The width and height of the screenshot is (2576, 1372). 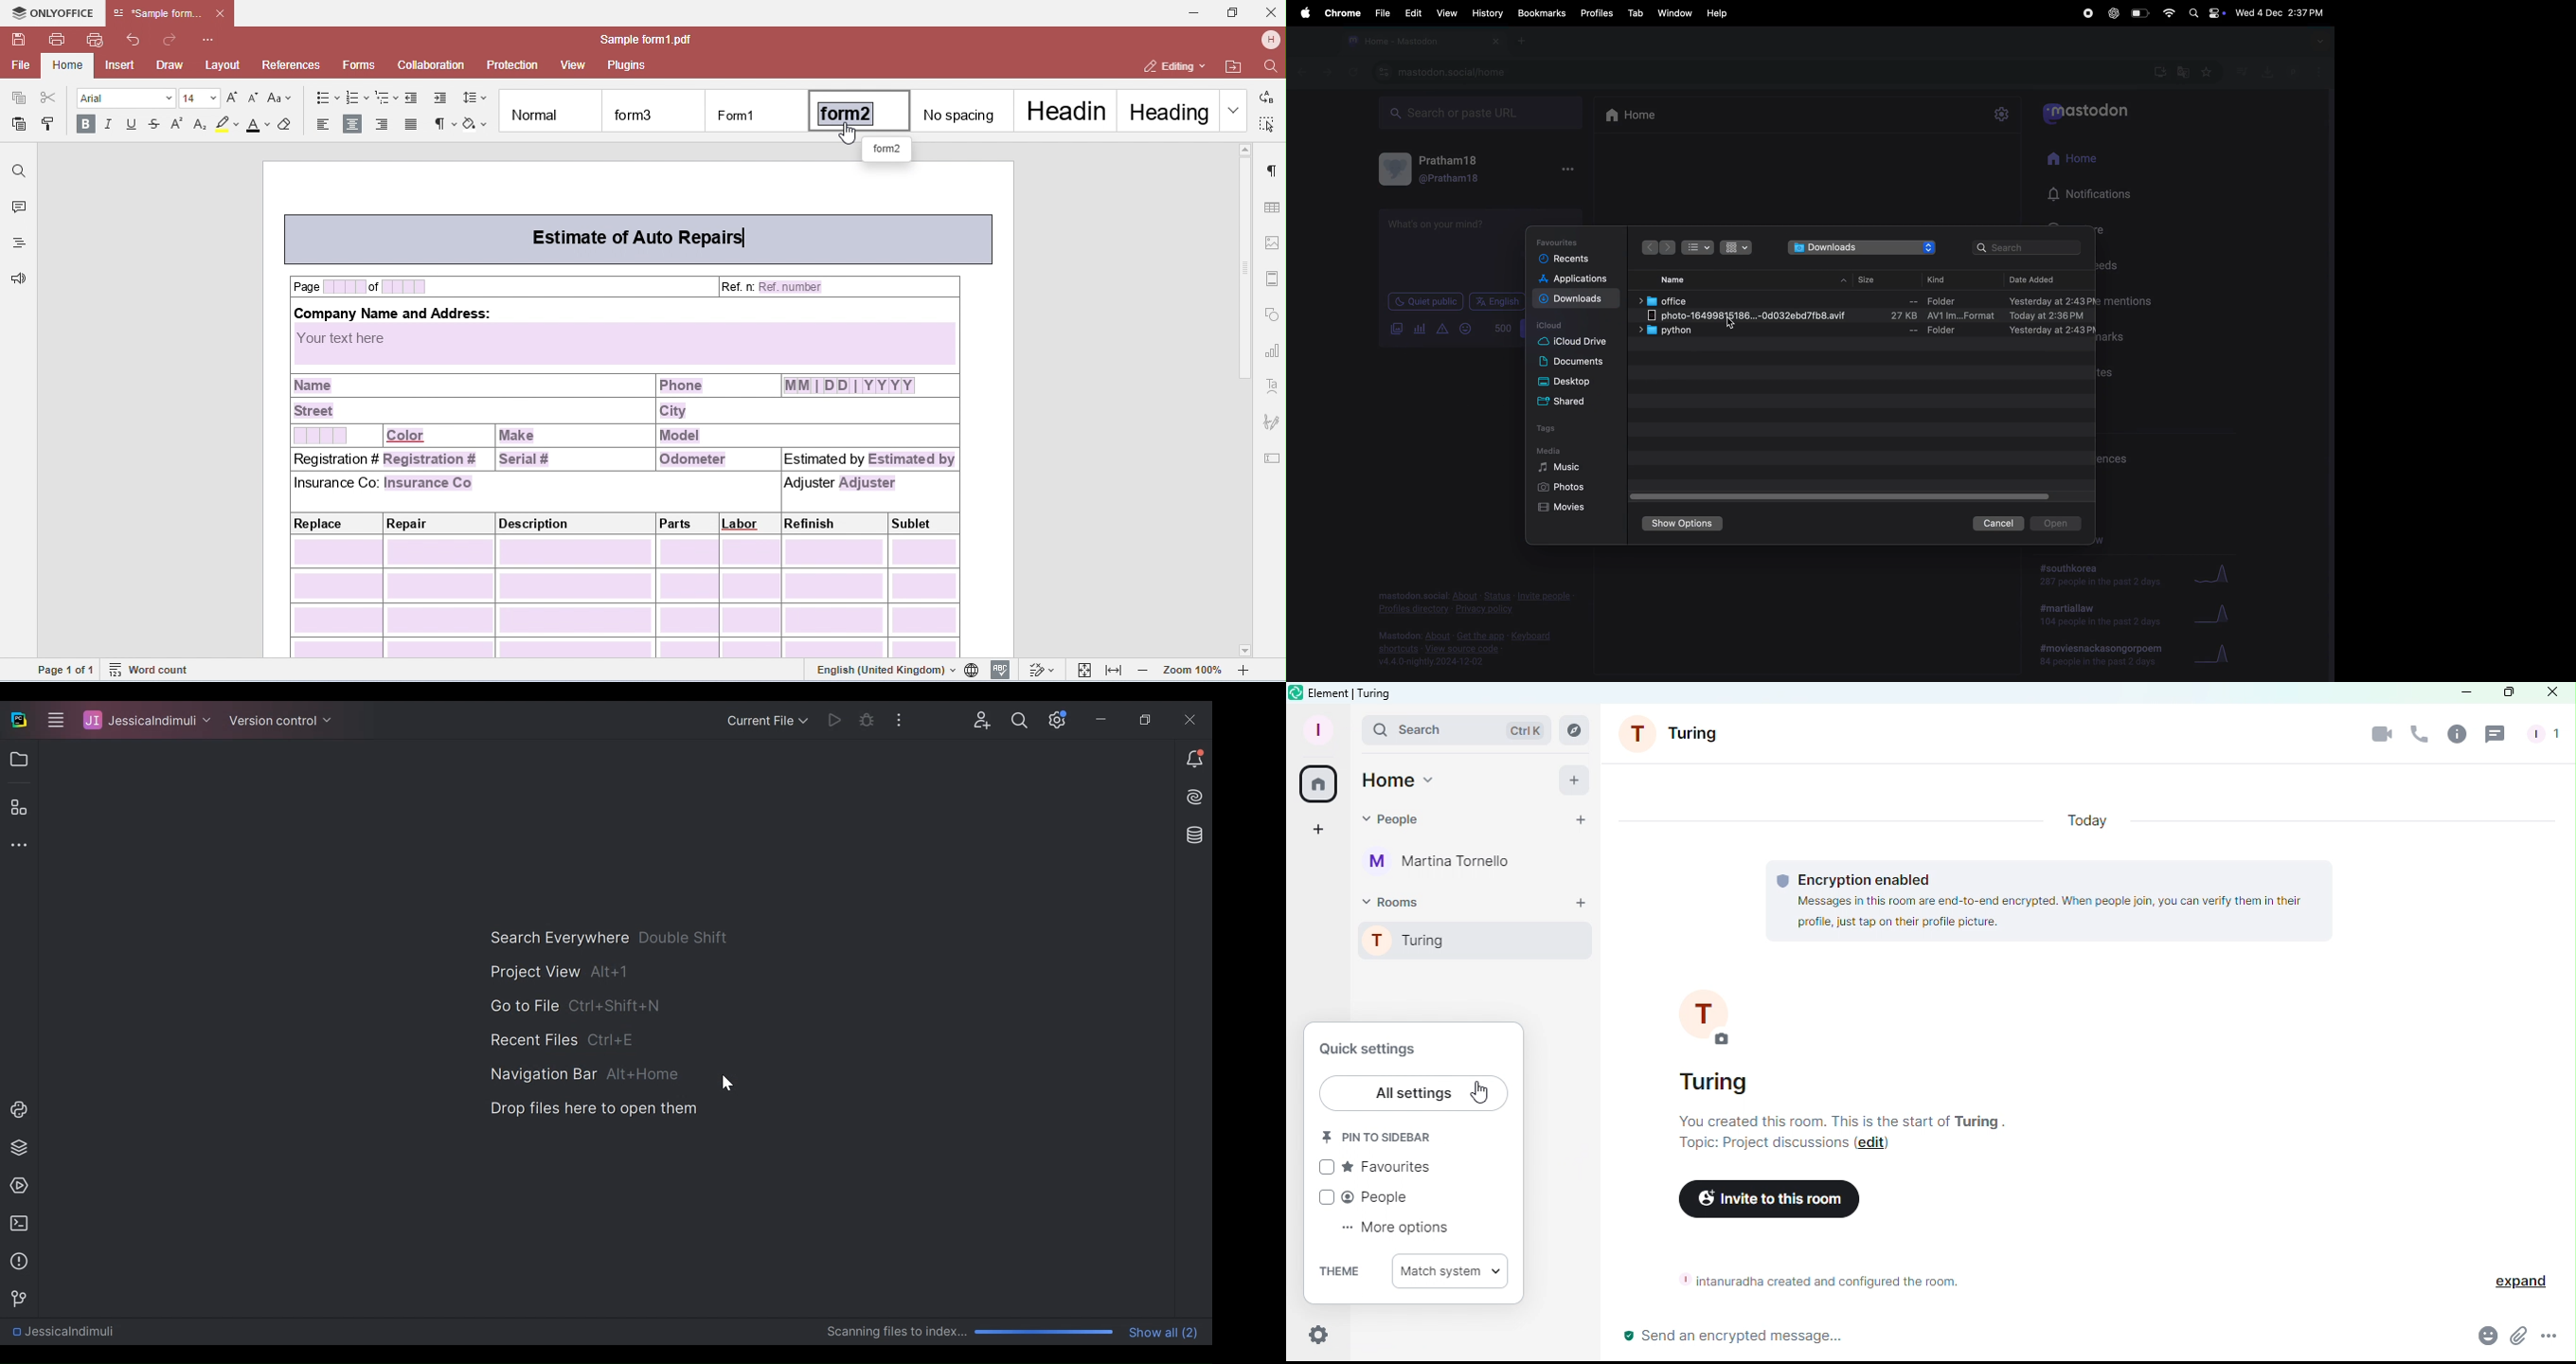 I want to click on wifi, so click(x=2167, y=13).